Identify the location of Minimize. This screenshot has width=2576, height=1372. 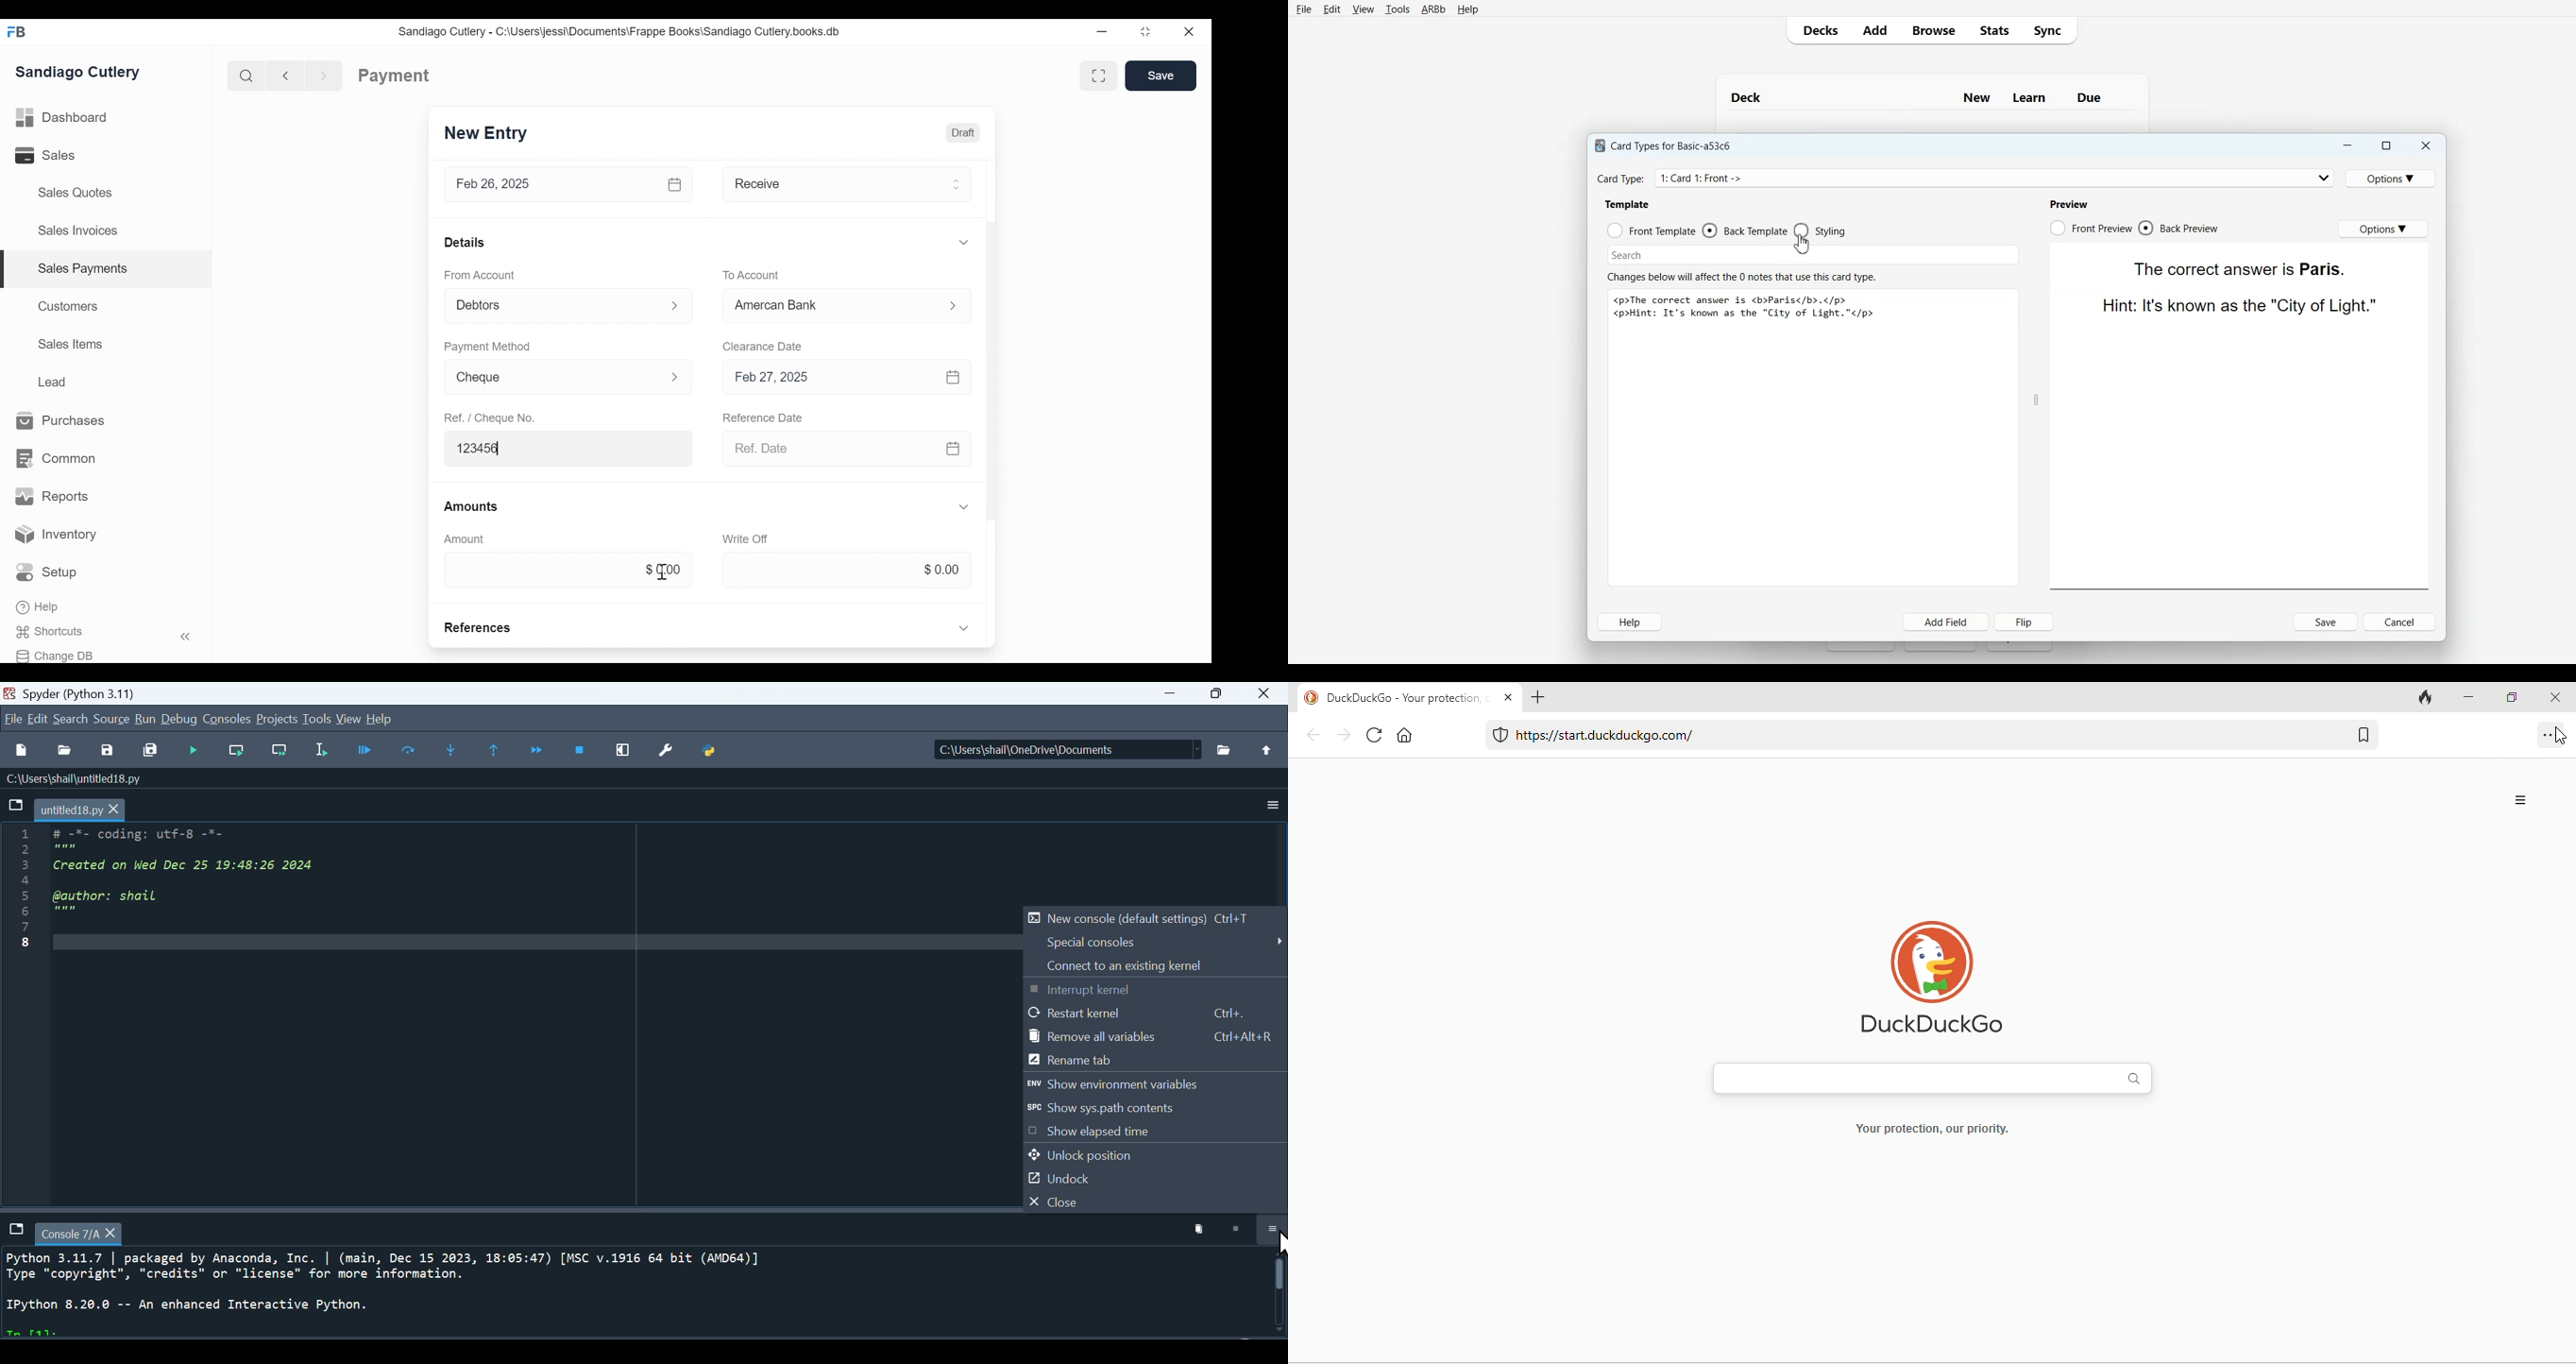
(1102, 33).